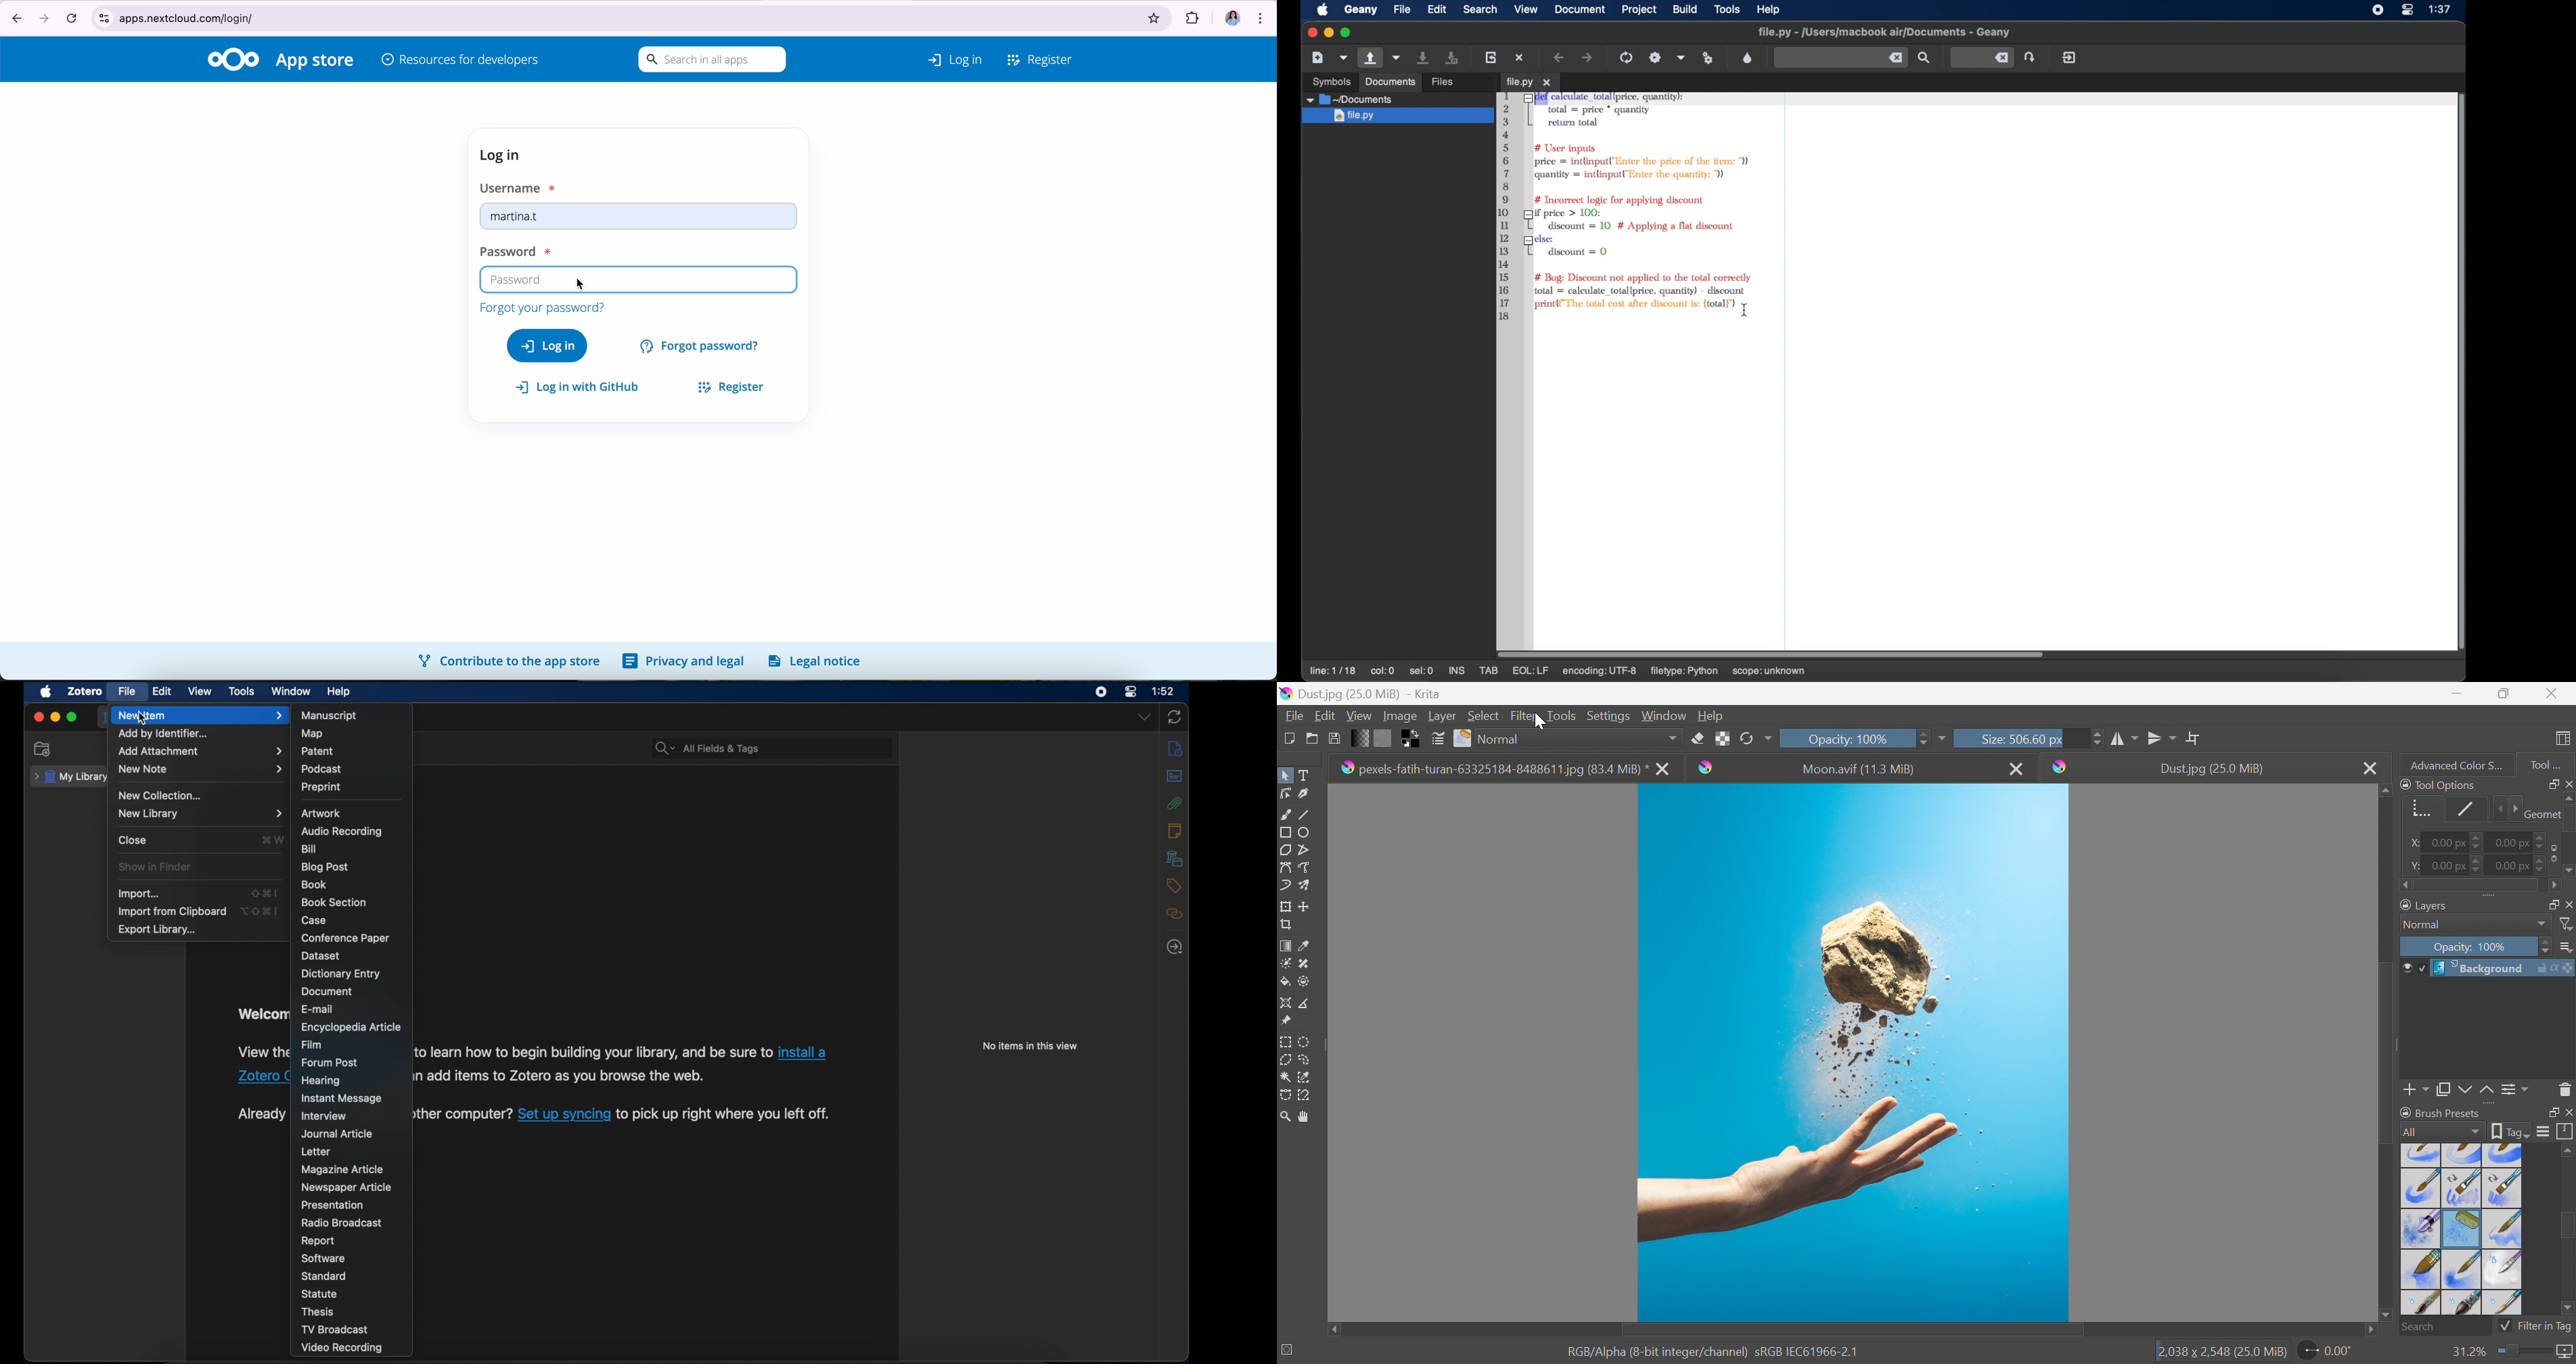 Image resolution: width=2576 pixels, height=1372 pixels. I want to click on new collection, so click(43, 749).